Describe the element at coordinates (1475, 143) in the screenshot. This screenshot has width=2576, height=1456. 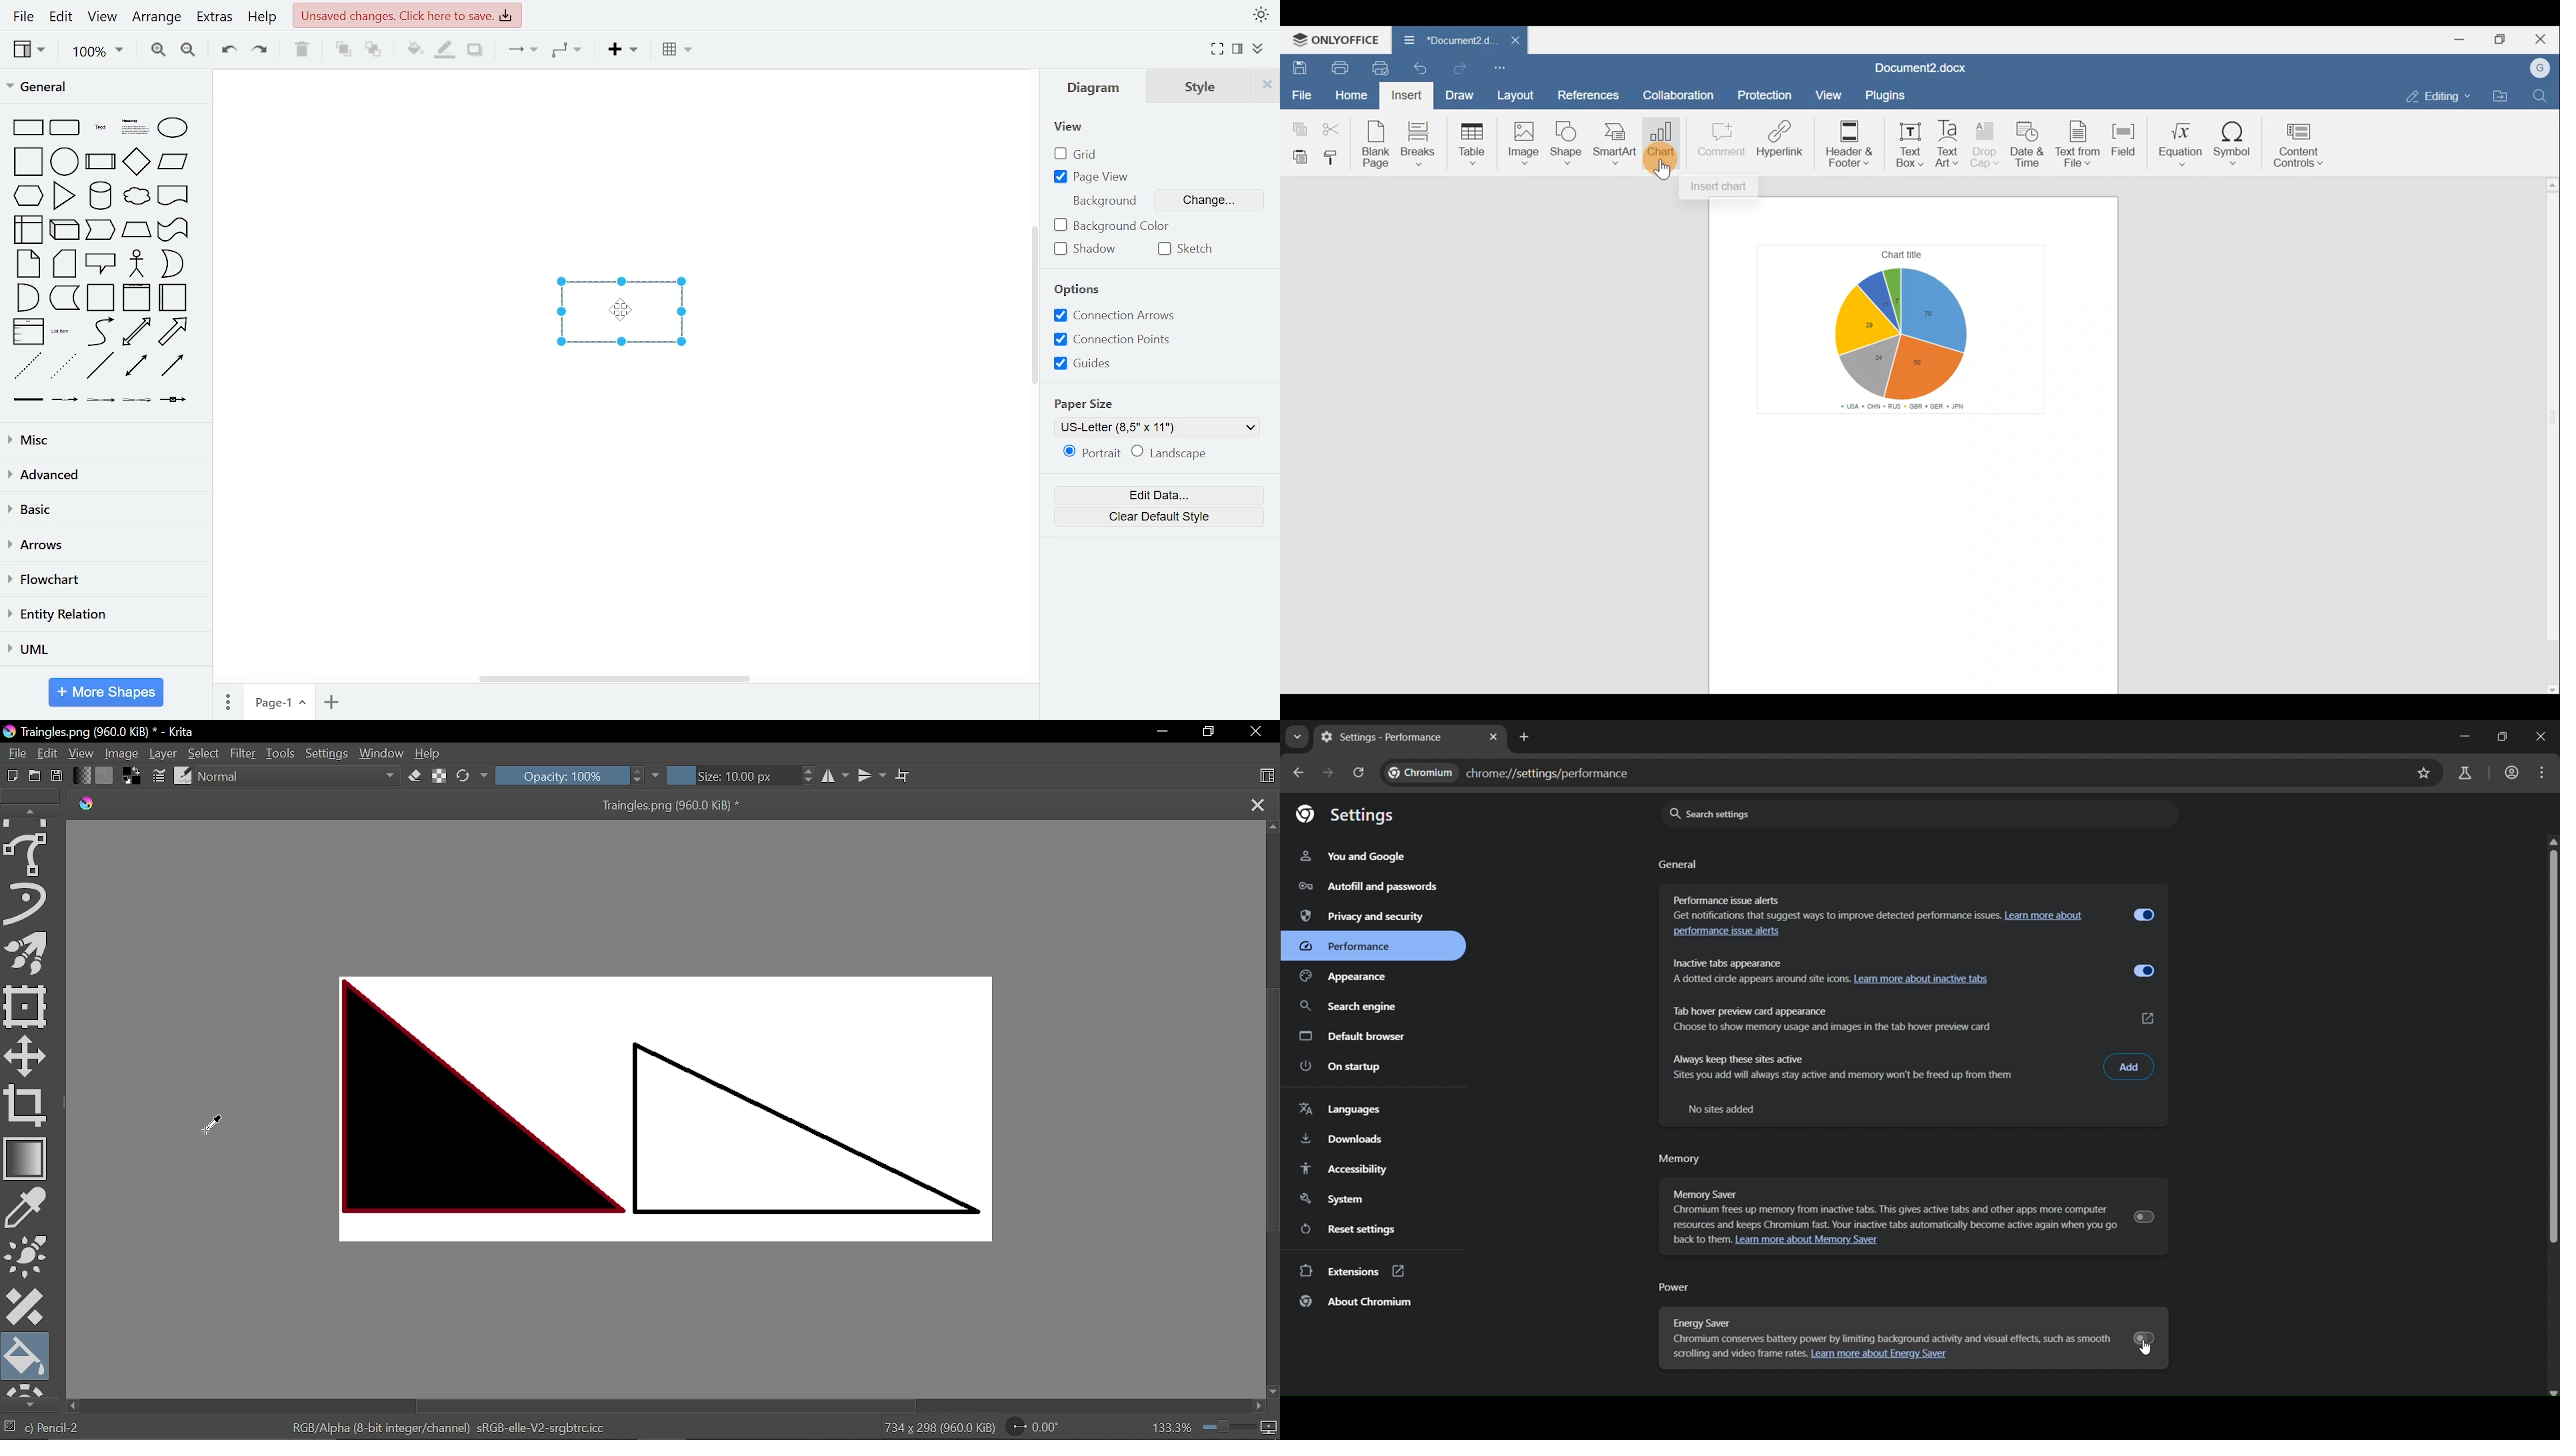
I see `Table` at that location.